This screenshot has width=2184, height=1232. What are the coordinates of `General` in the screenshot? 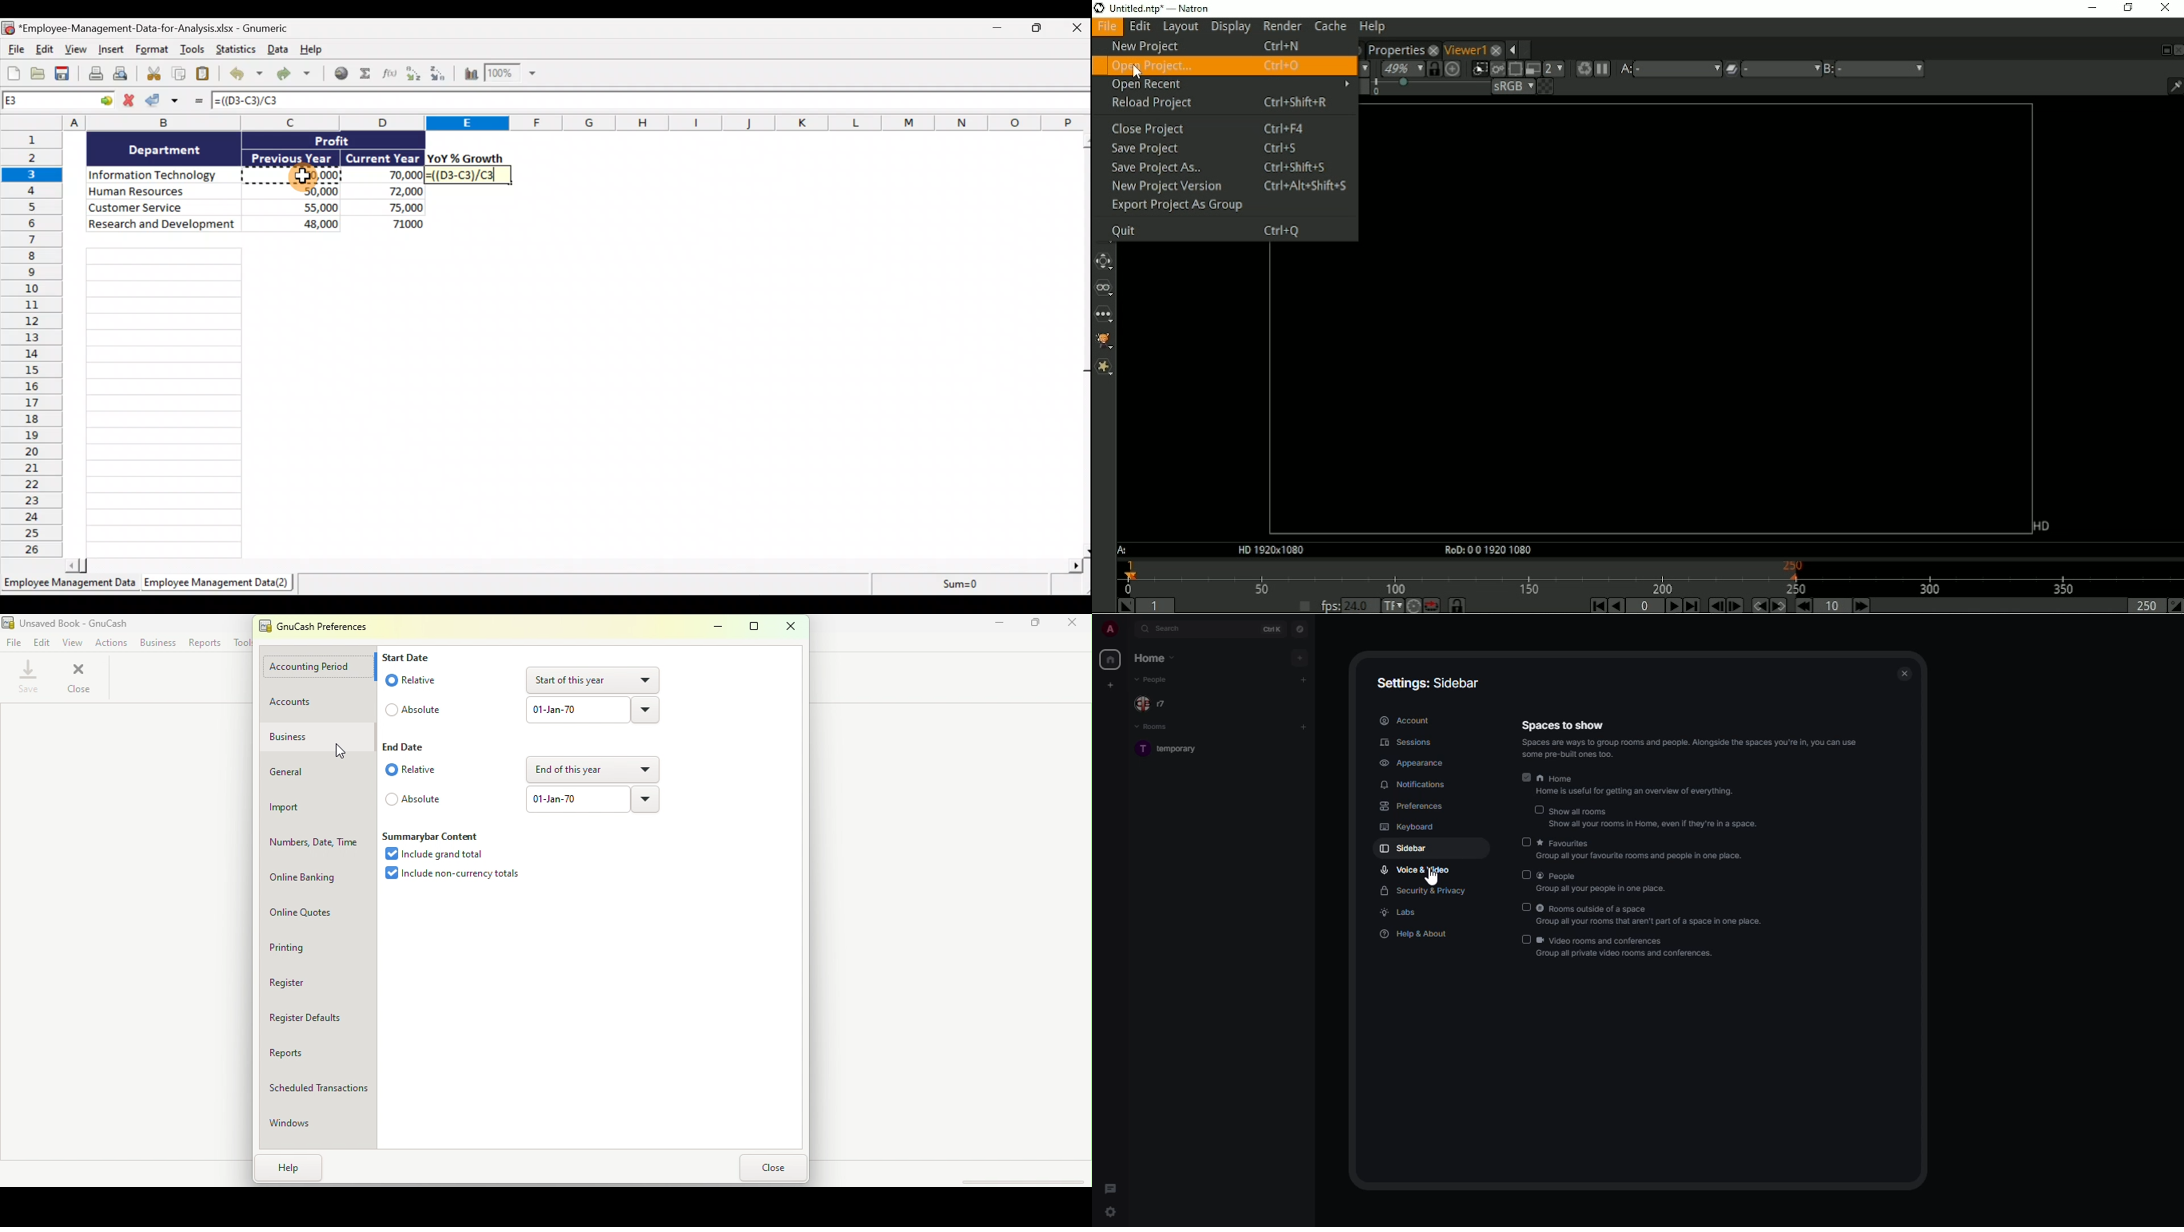 It's located at (317, 774).